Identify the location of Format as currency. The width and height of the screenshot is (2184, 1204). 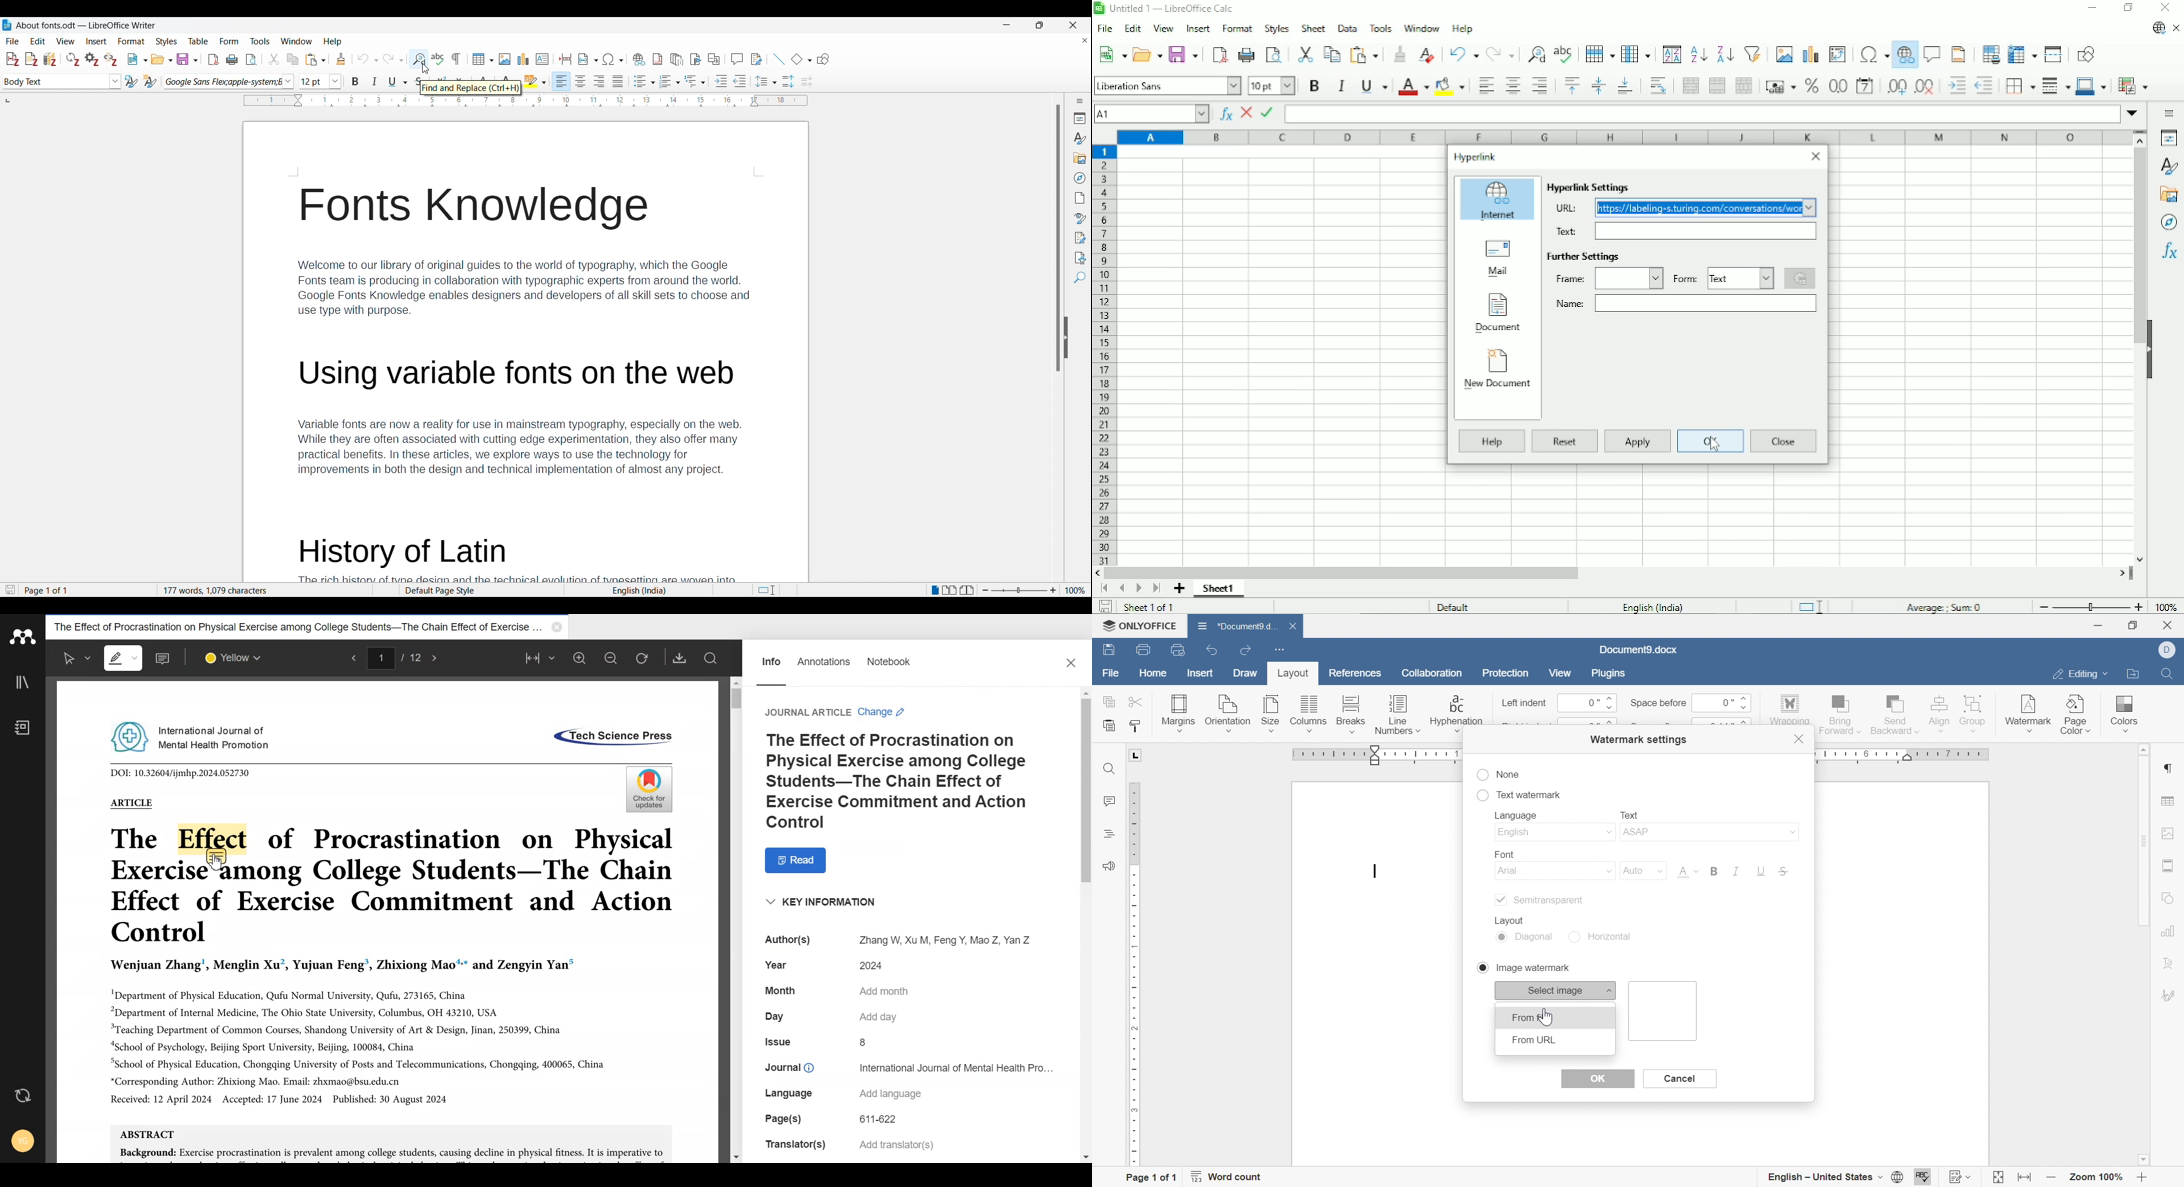
(1780, 87).